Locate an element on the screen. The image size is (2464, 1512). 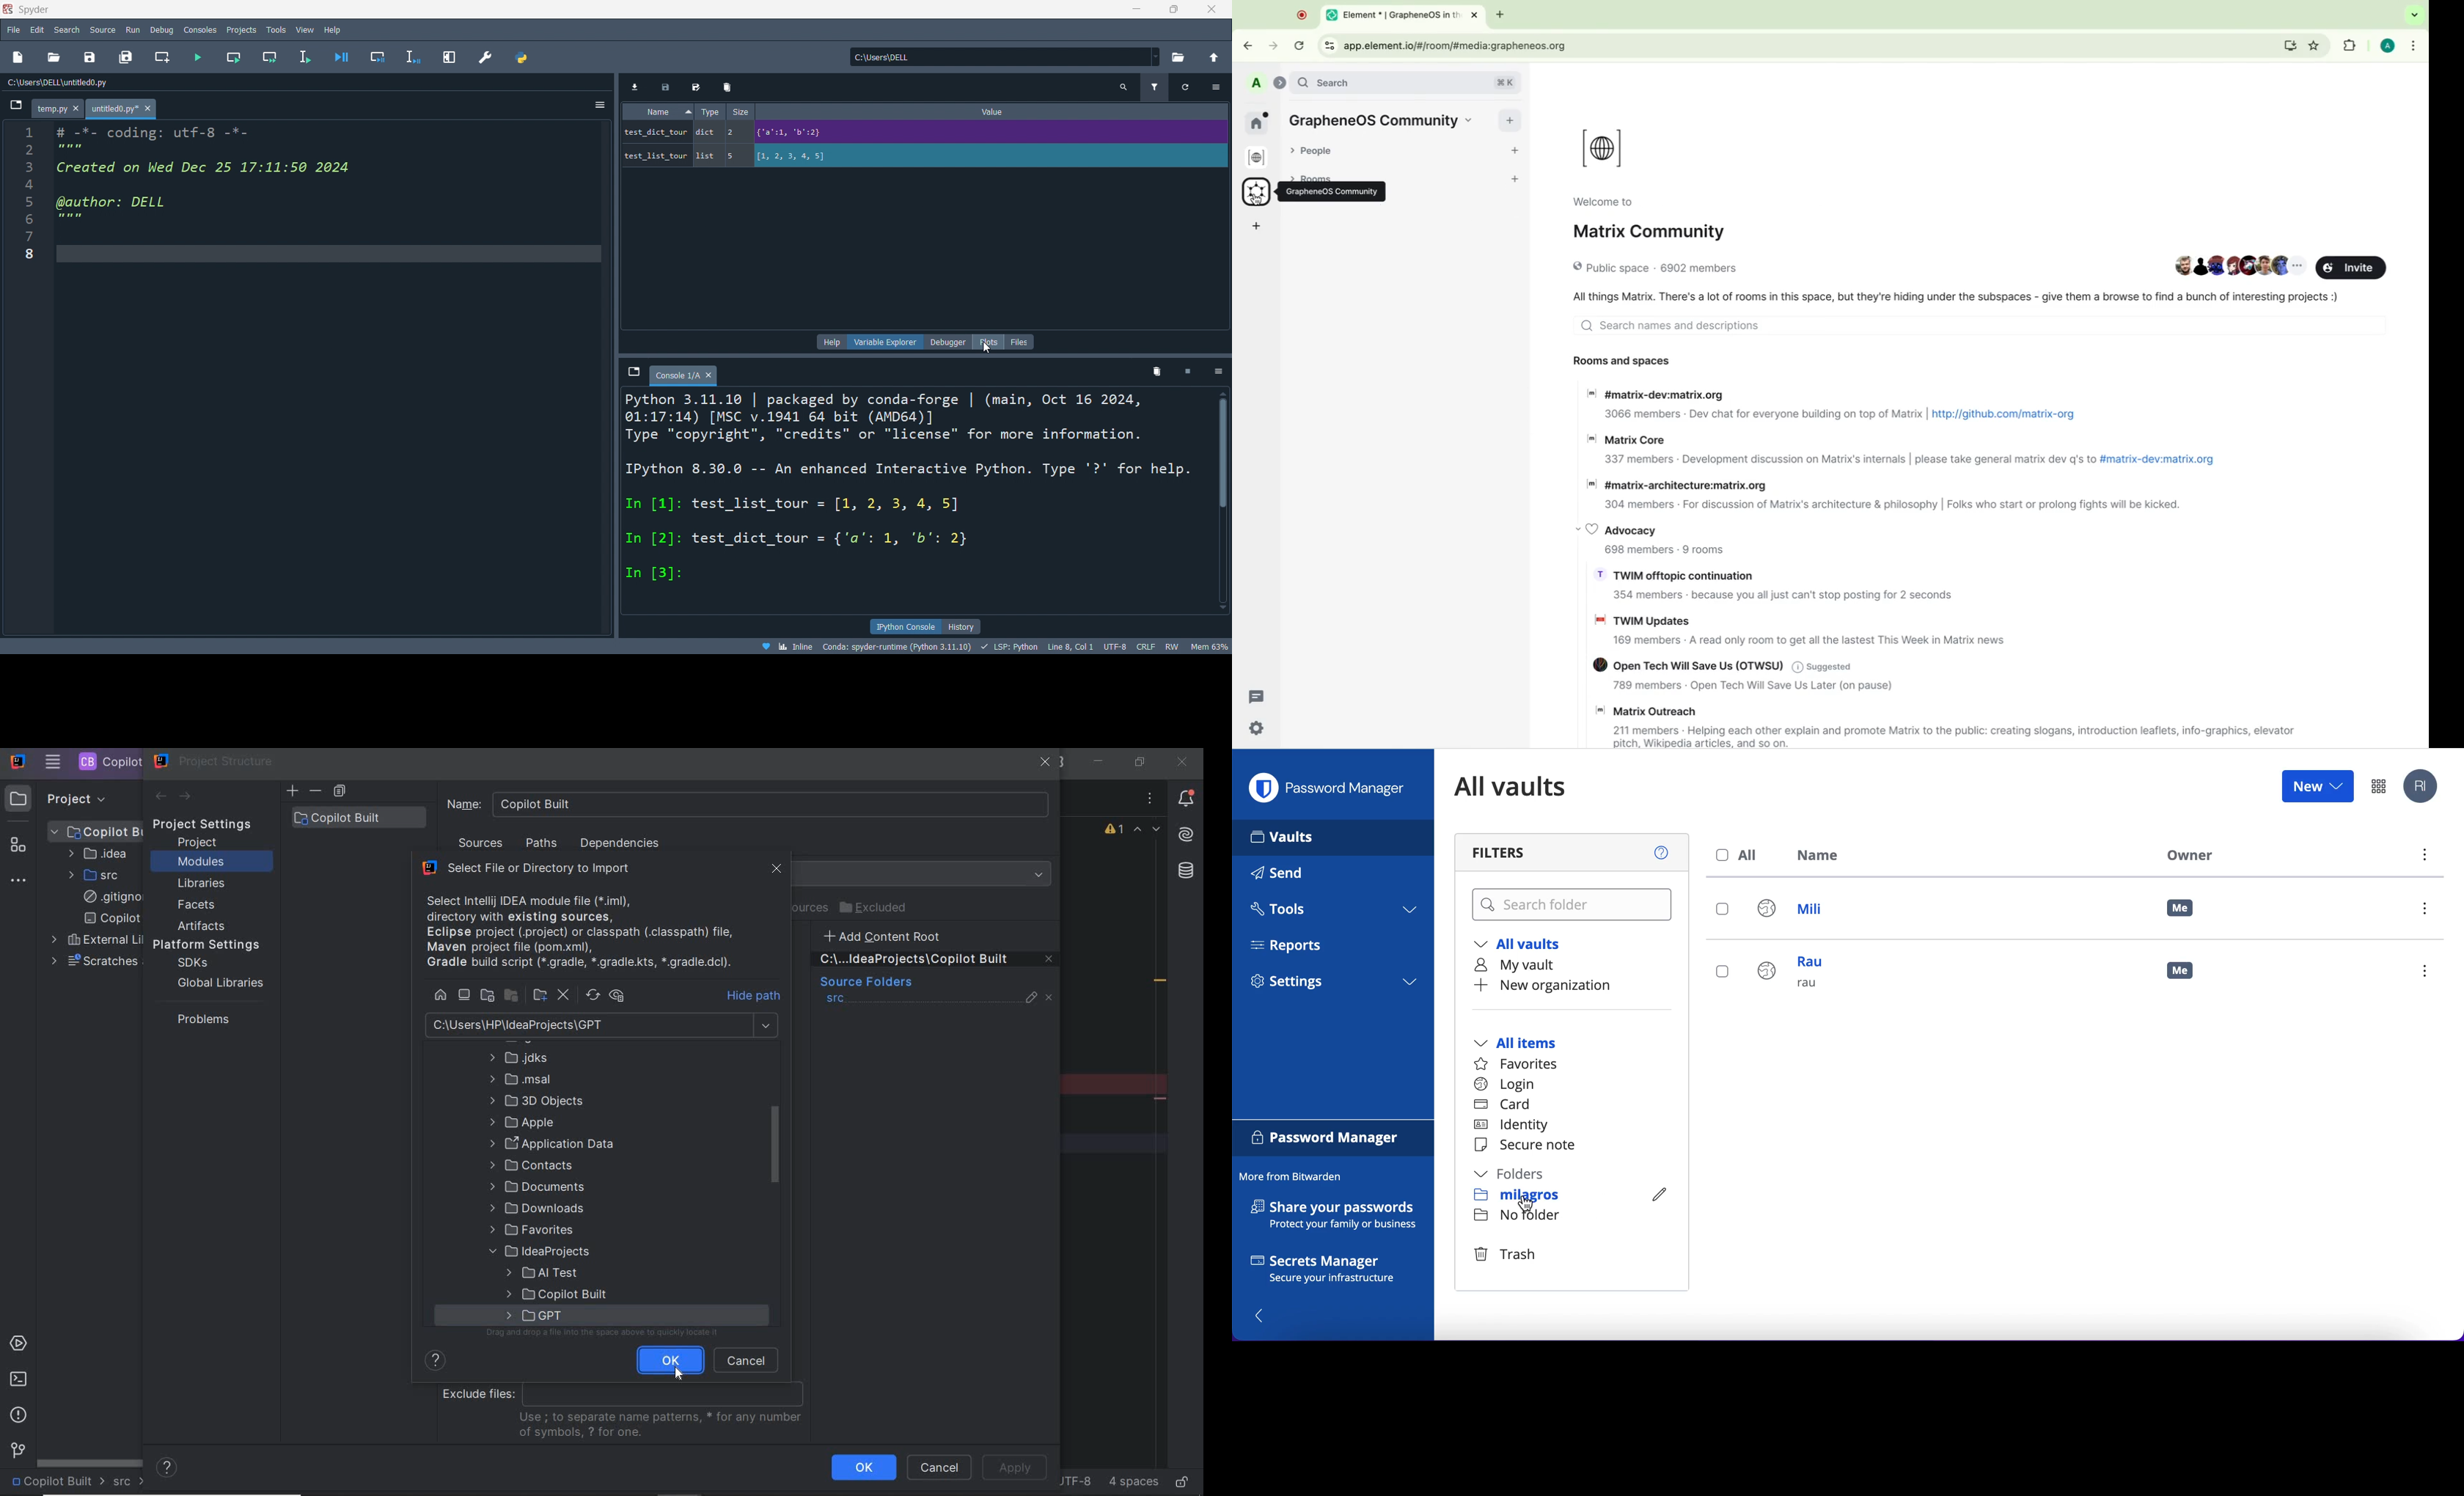
trash is located at coordinates (1512, 1253).